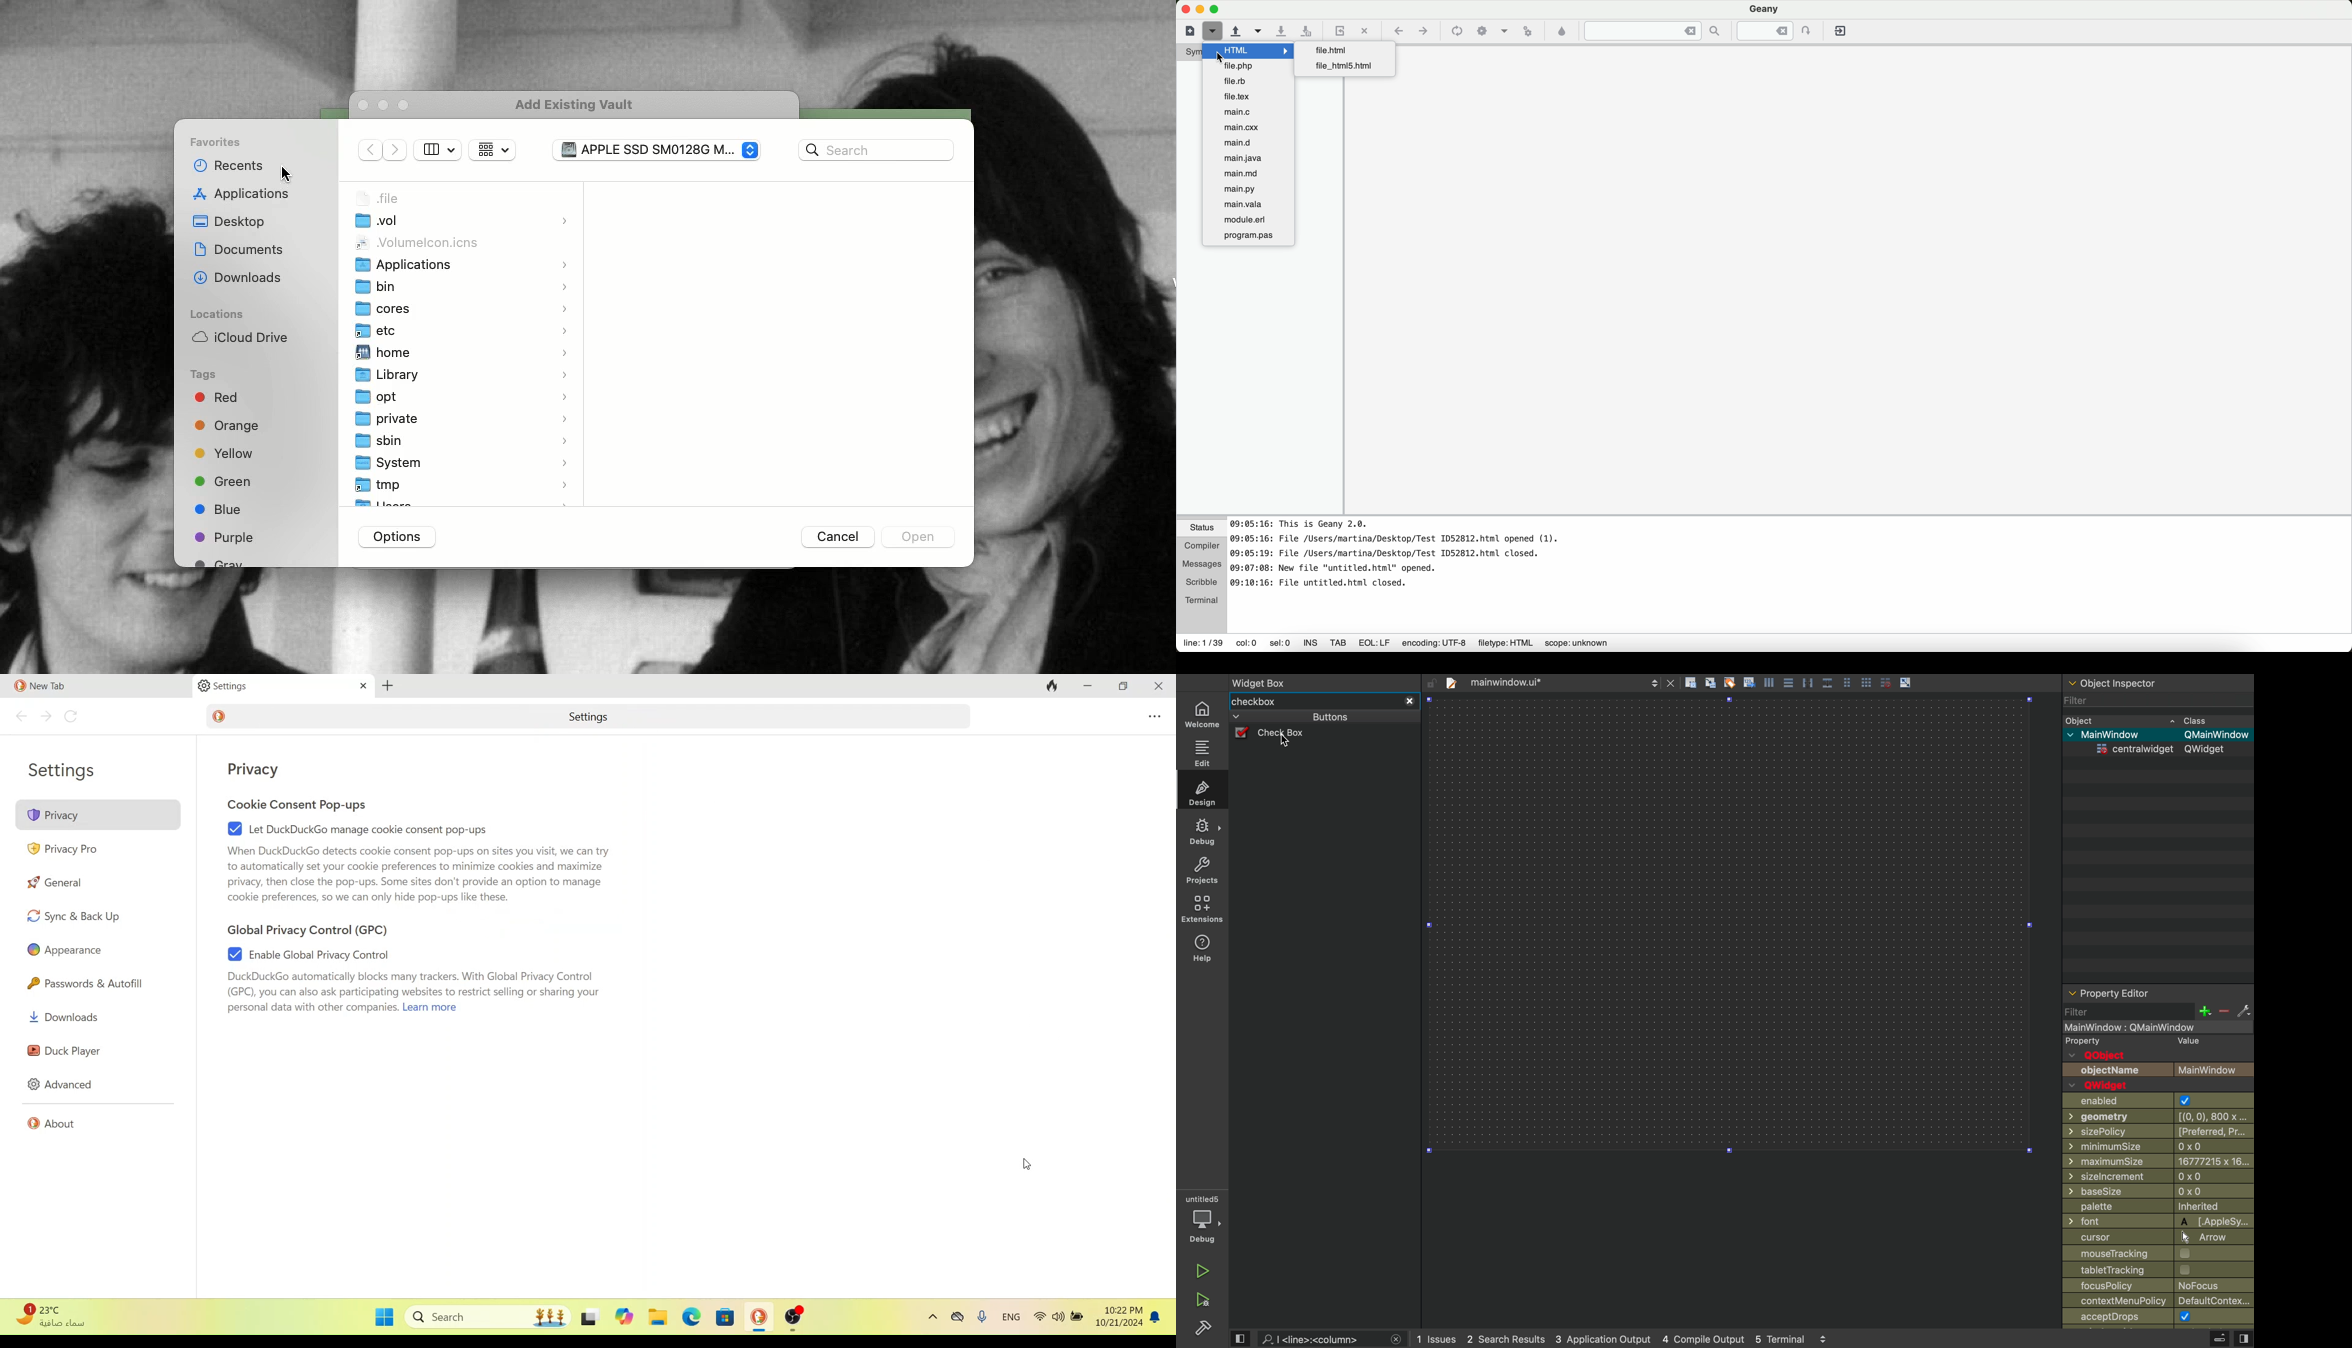  Describe the element at coordinates (1202, 951) in the screenshot. I see `help` at that location.